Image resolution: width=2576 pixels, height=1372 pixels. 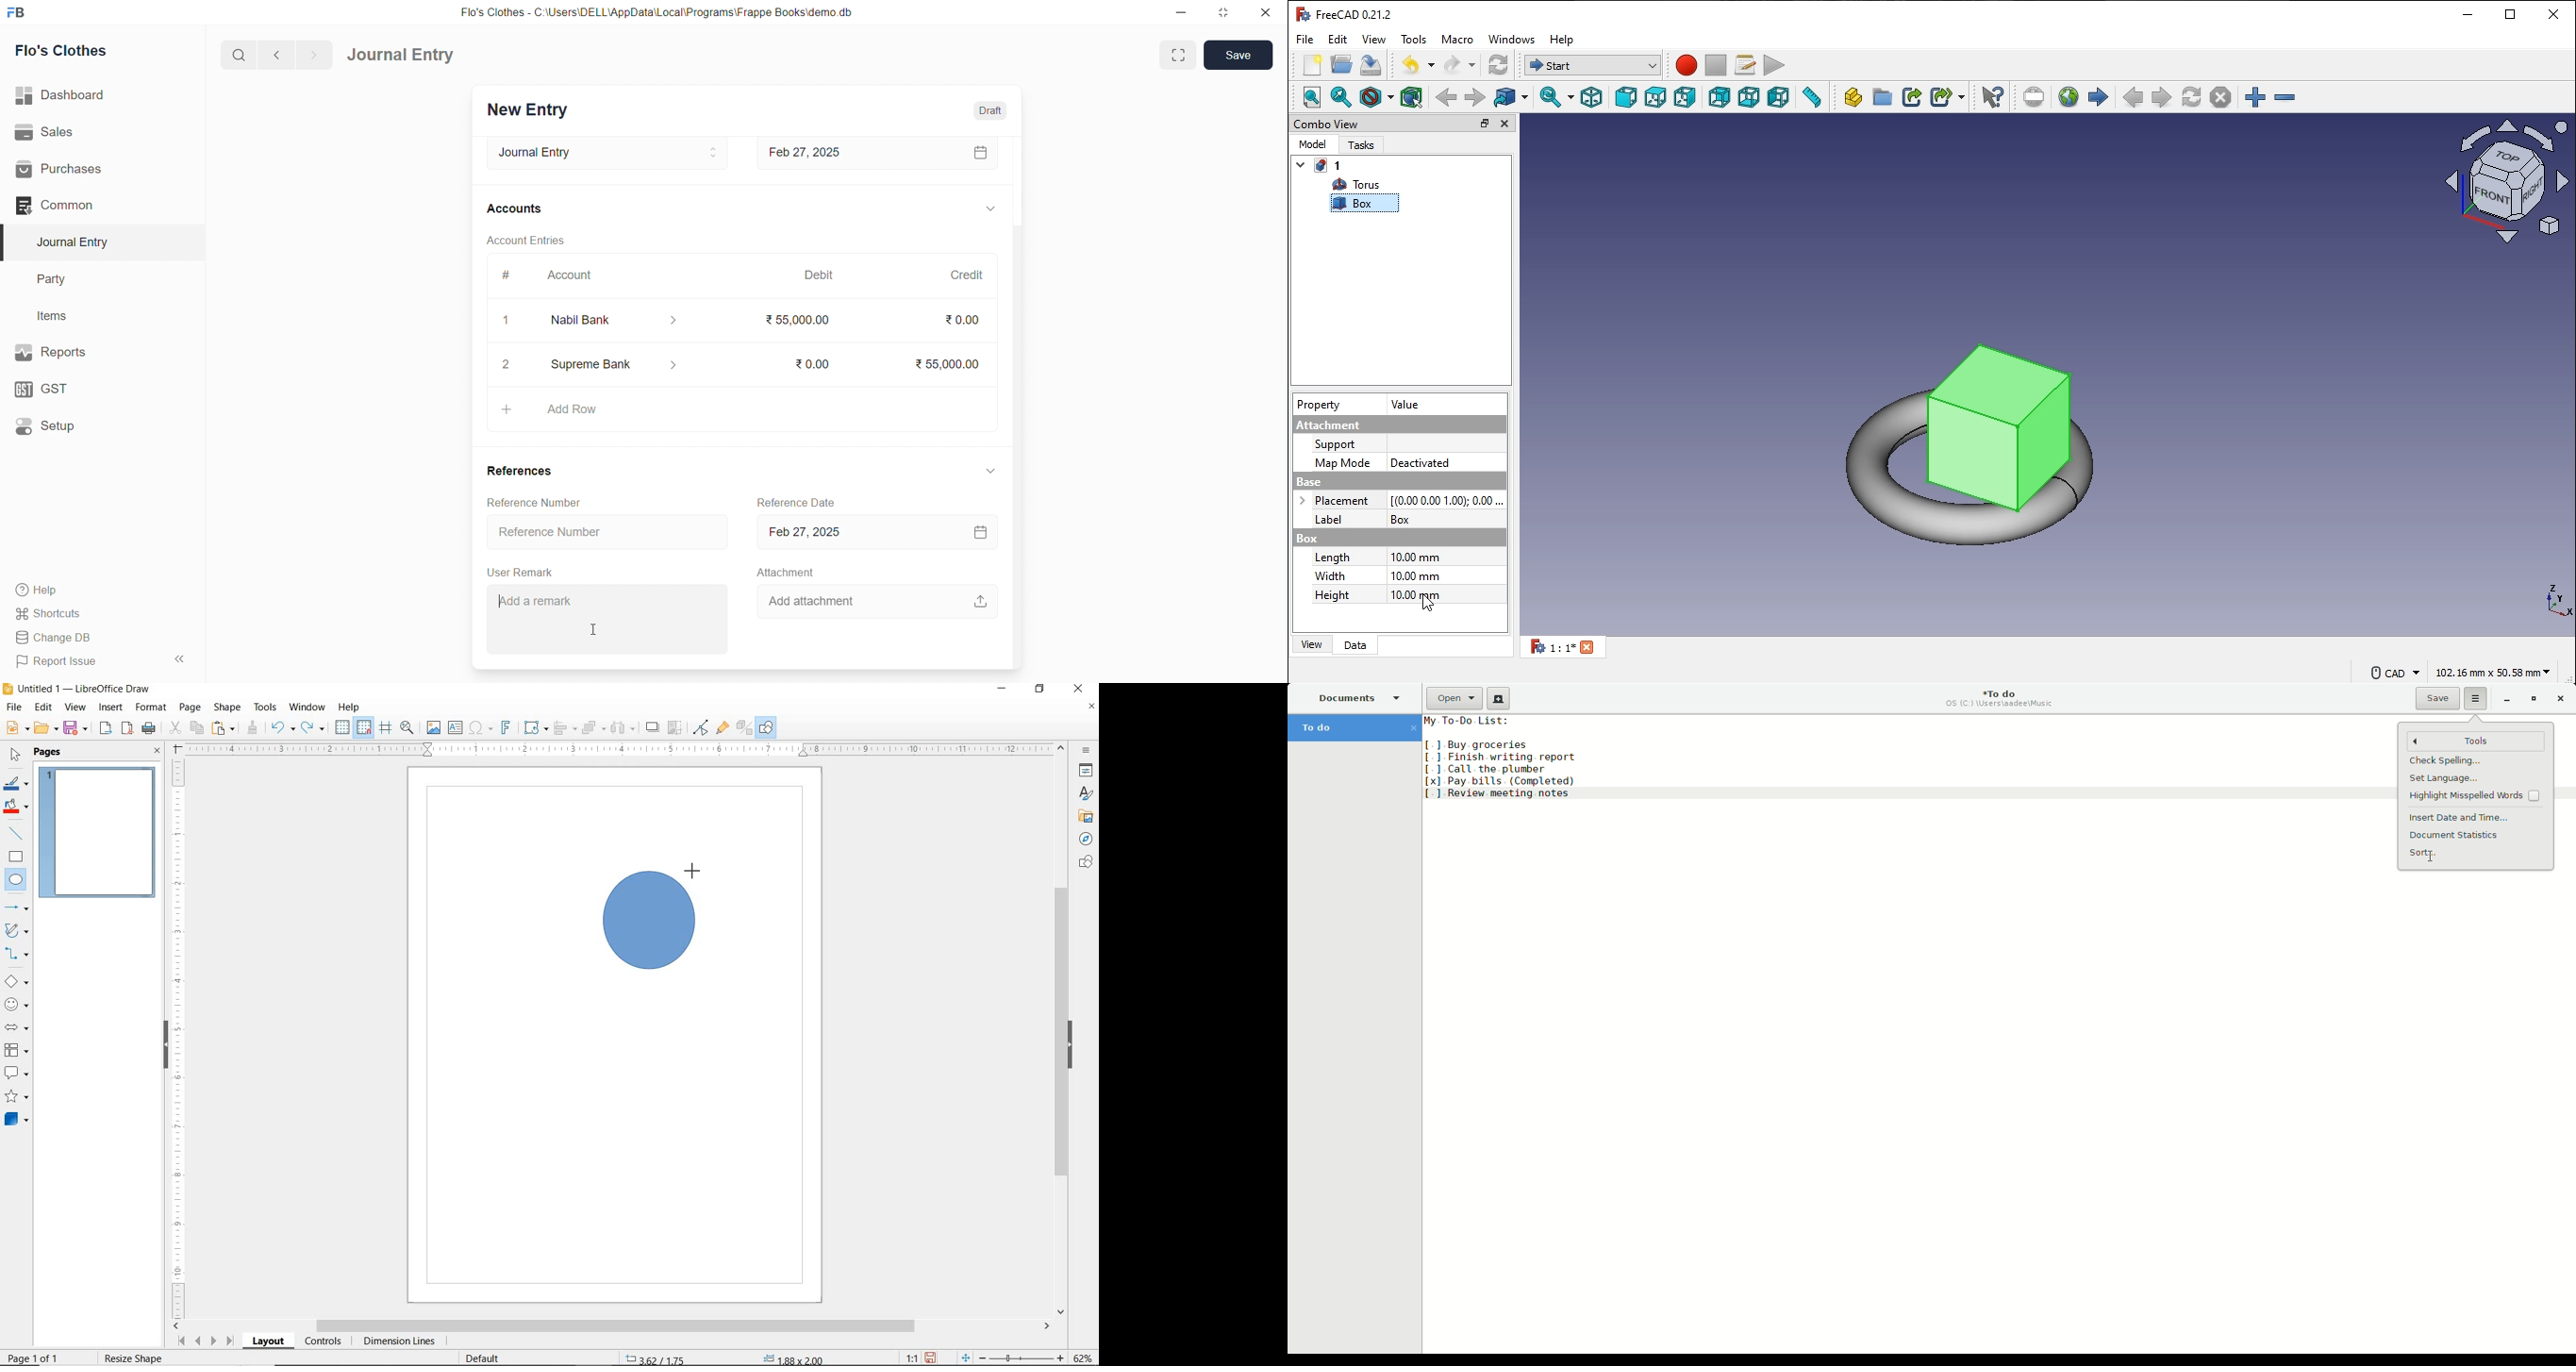 What do you see at coordinates (652, 922) in the screenshot?
I see `DRAWNING CIRCLE` at bounding box center [652, 922].